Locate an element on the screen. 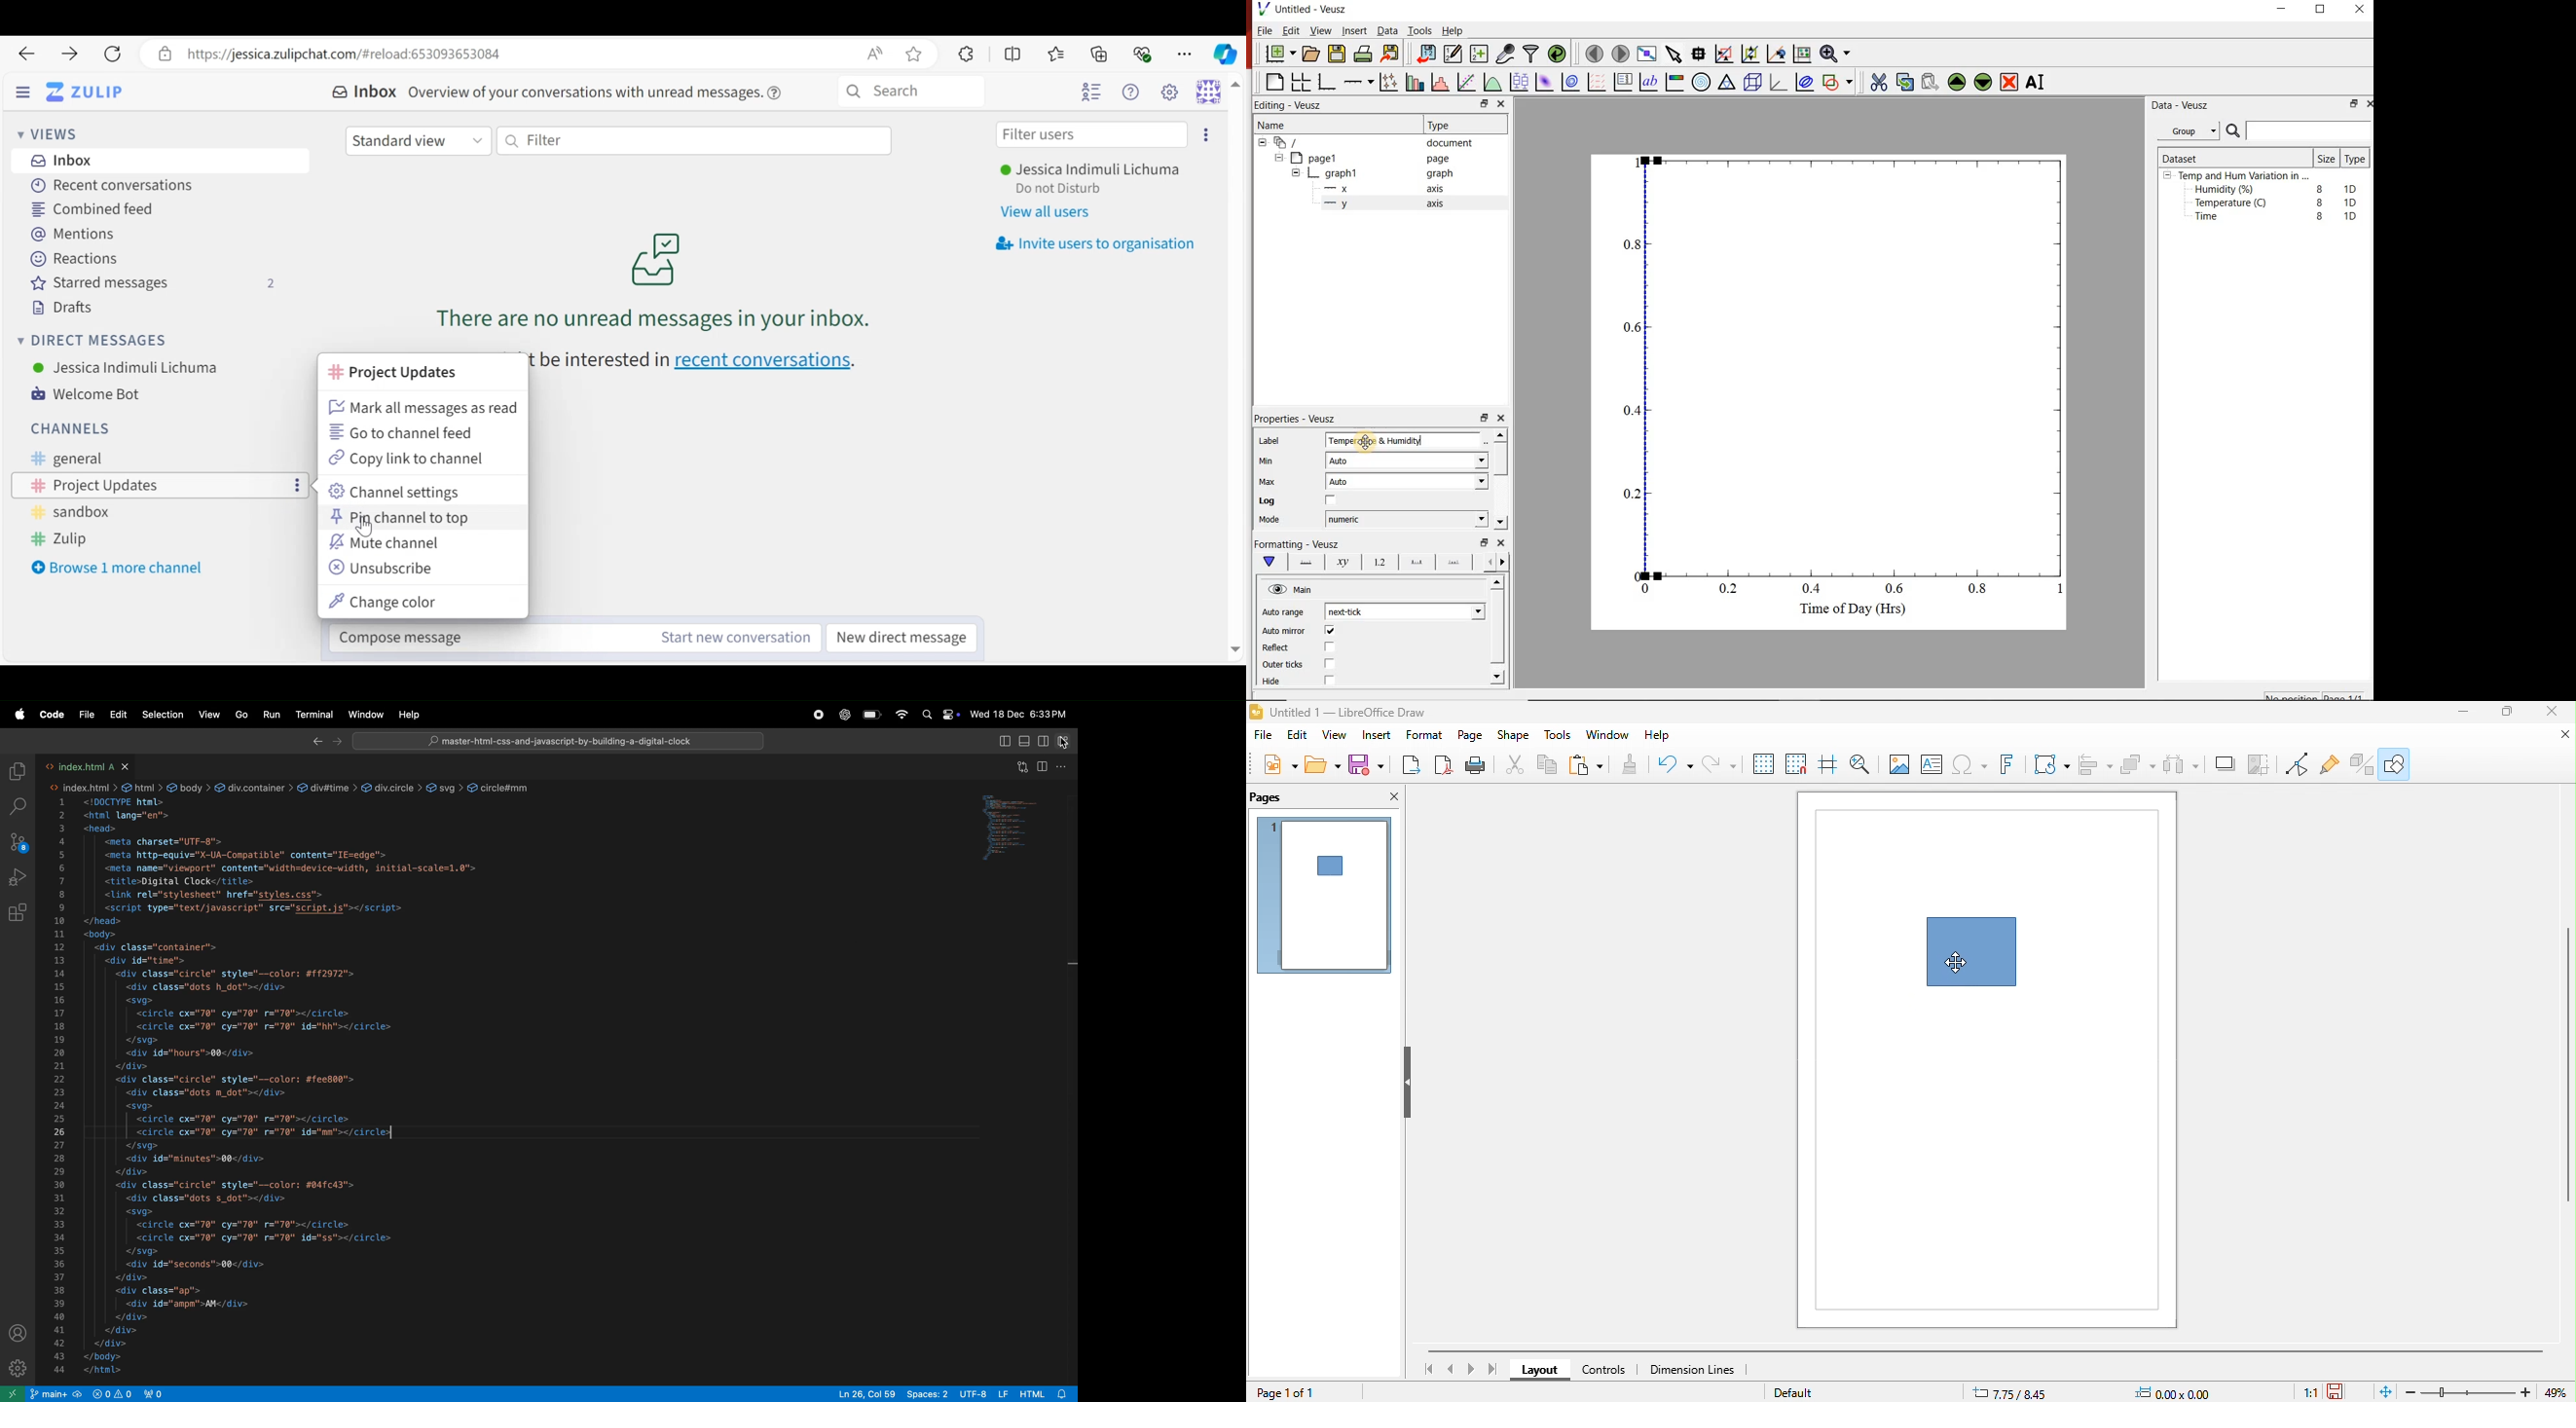 The image size is (2576, 1428). Start new conversations is located at coordinates (731, 637).